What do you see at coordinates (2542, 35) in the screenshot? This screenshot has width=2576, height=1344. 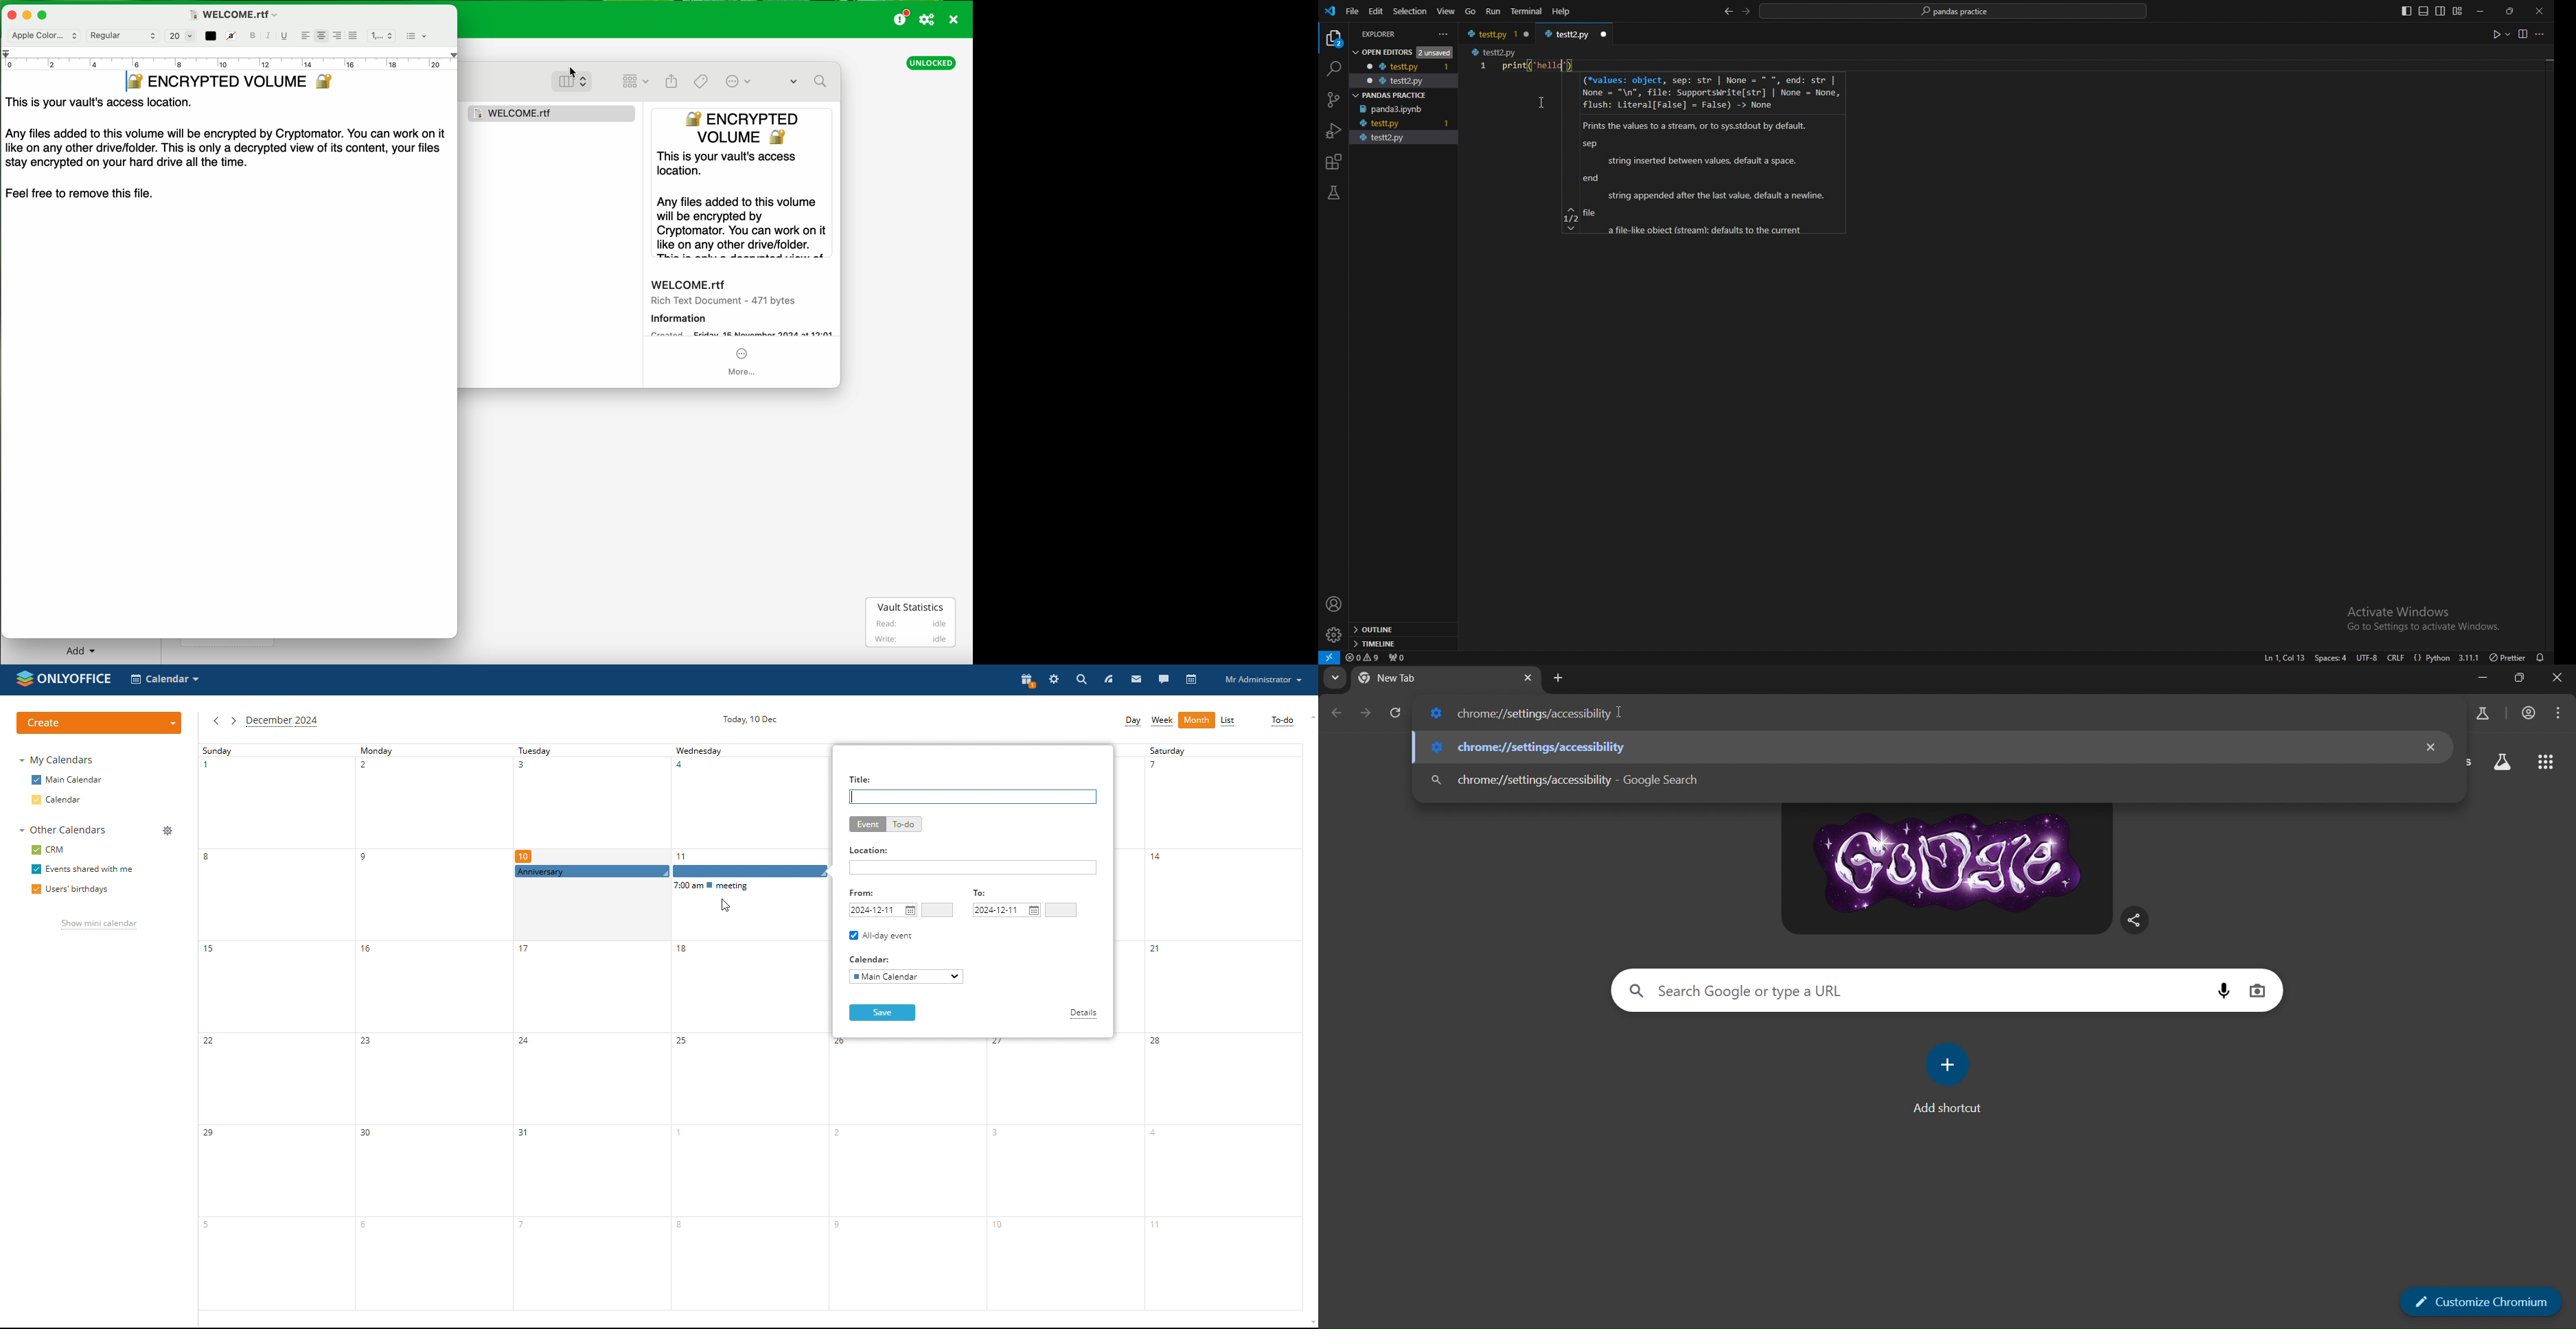 I see `more options` at bounding box center [2542, 35].